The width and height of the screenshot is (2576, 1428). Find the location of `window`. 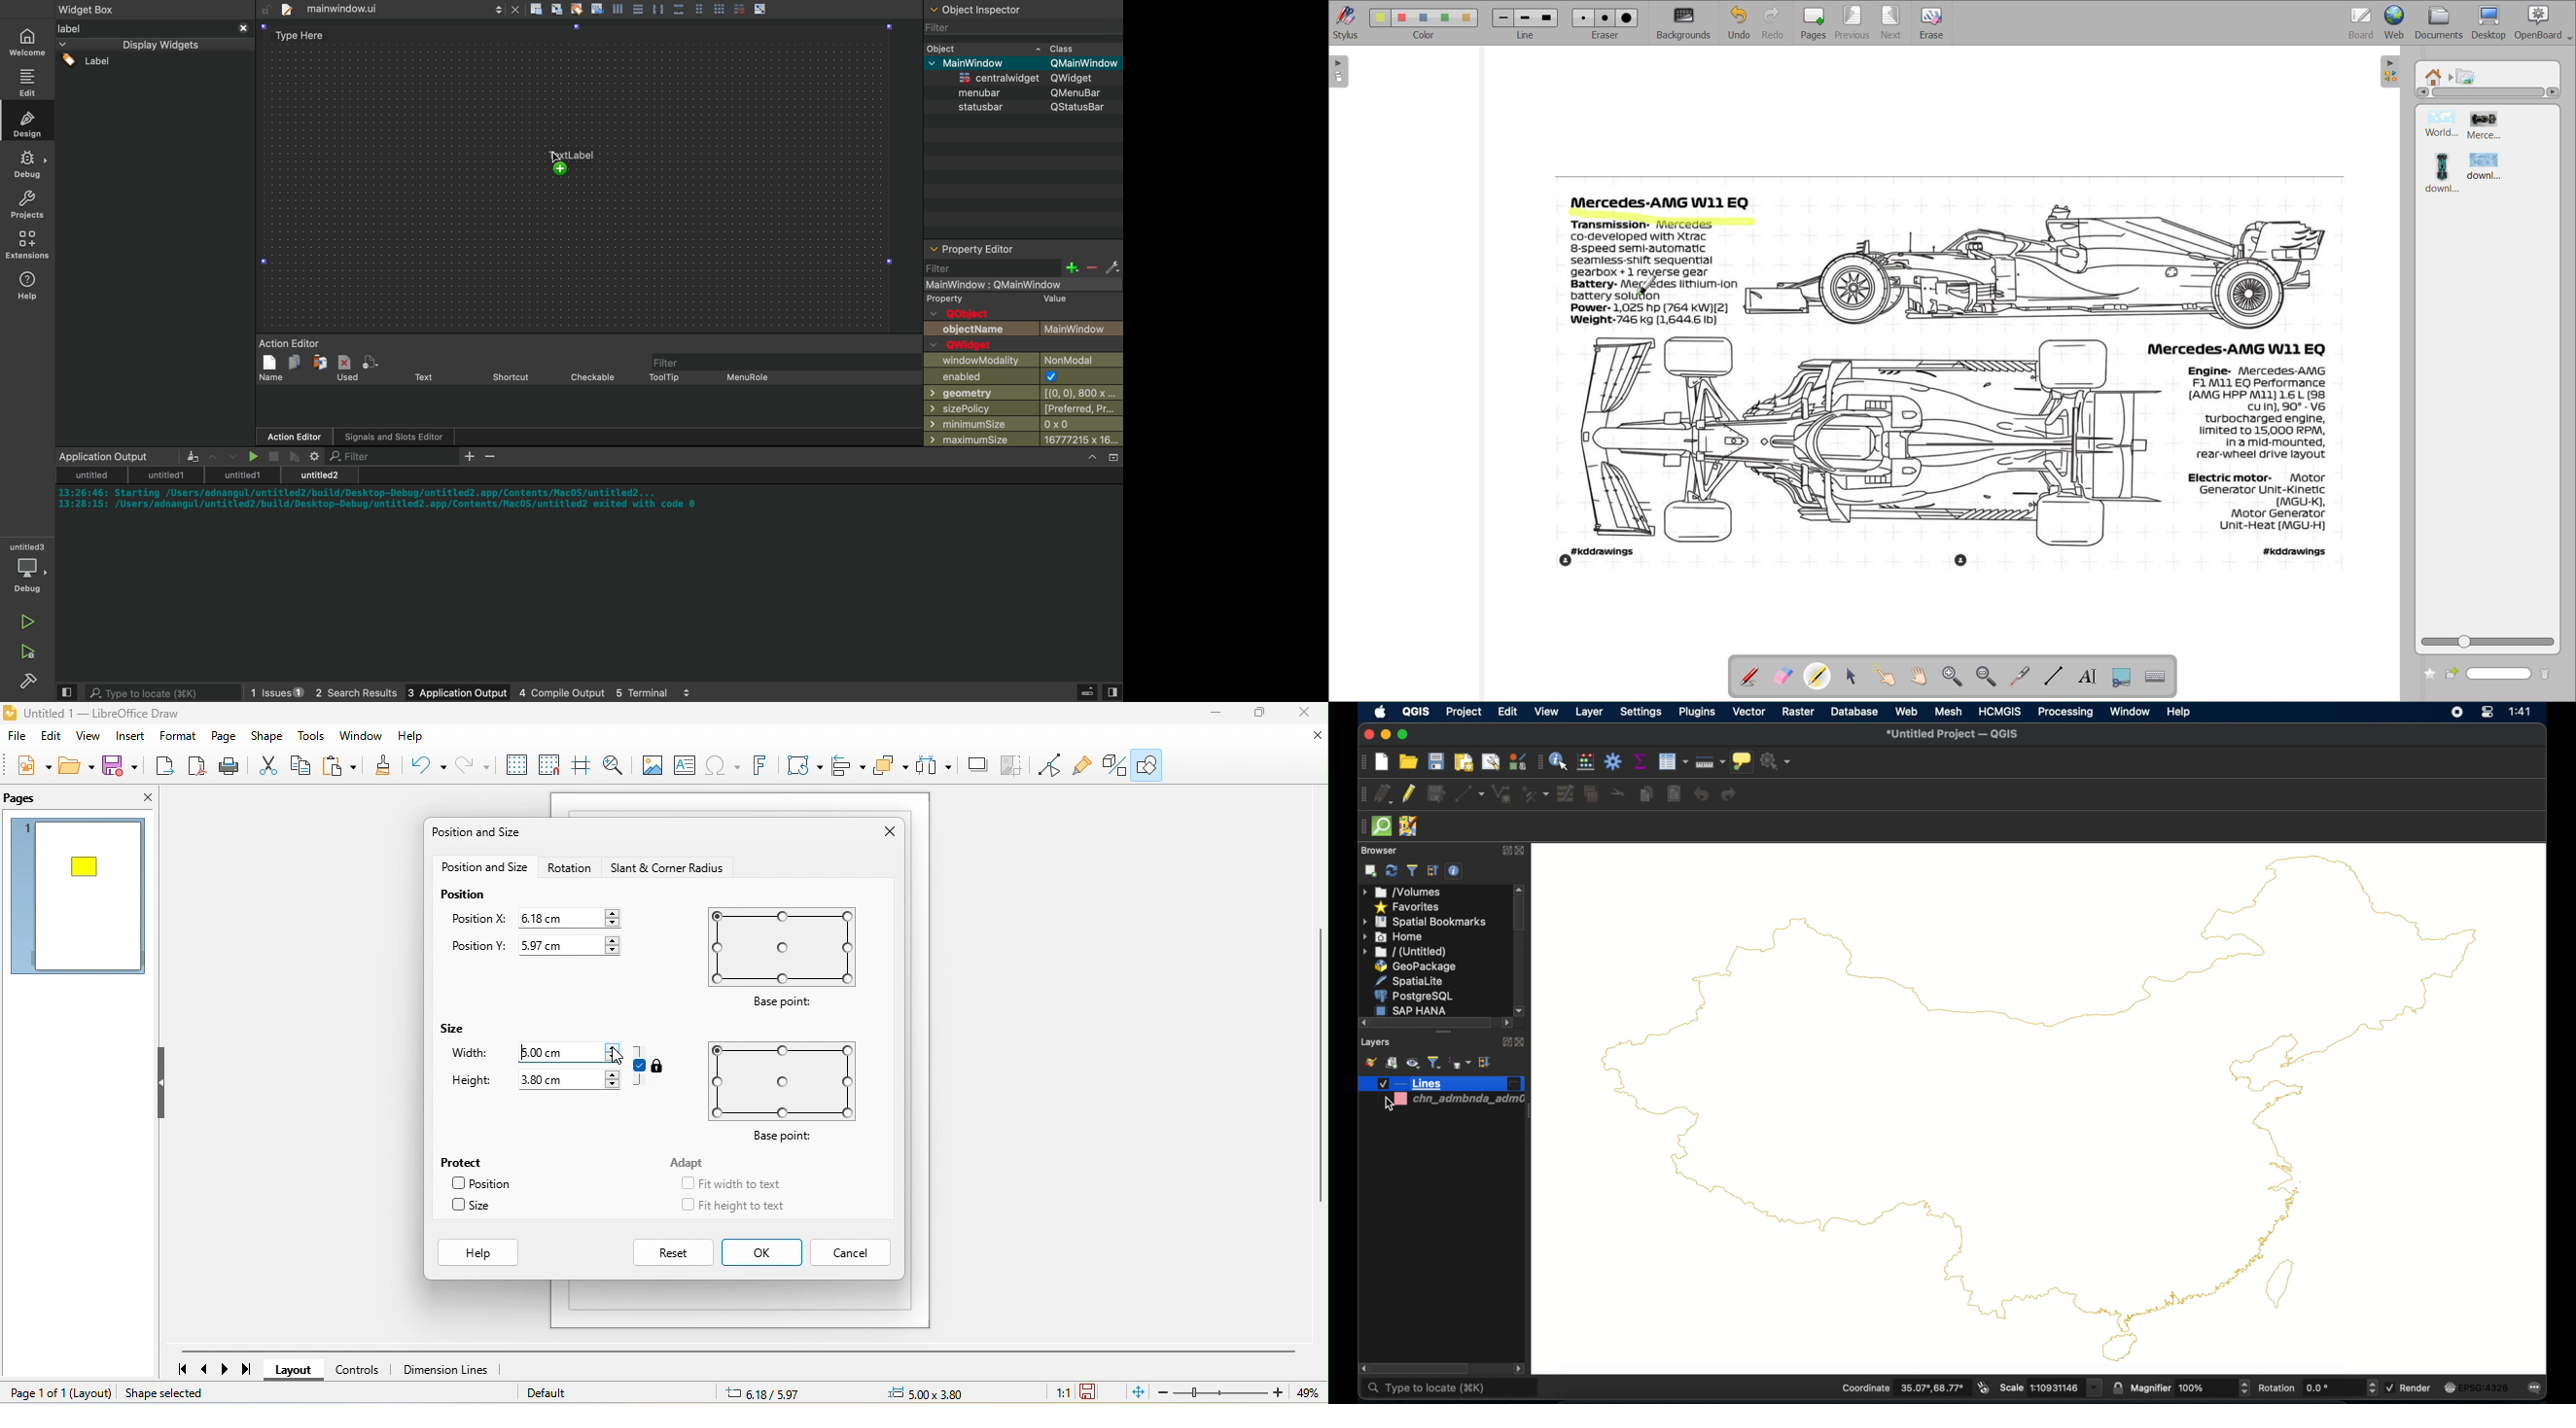

window is located at coordinates (365, 736).